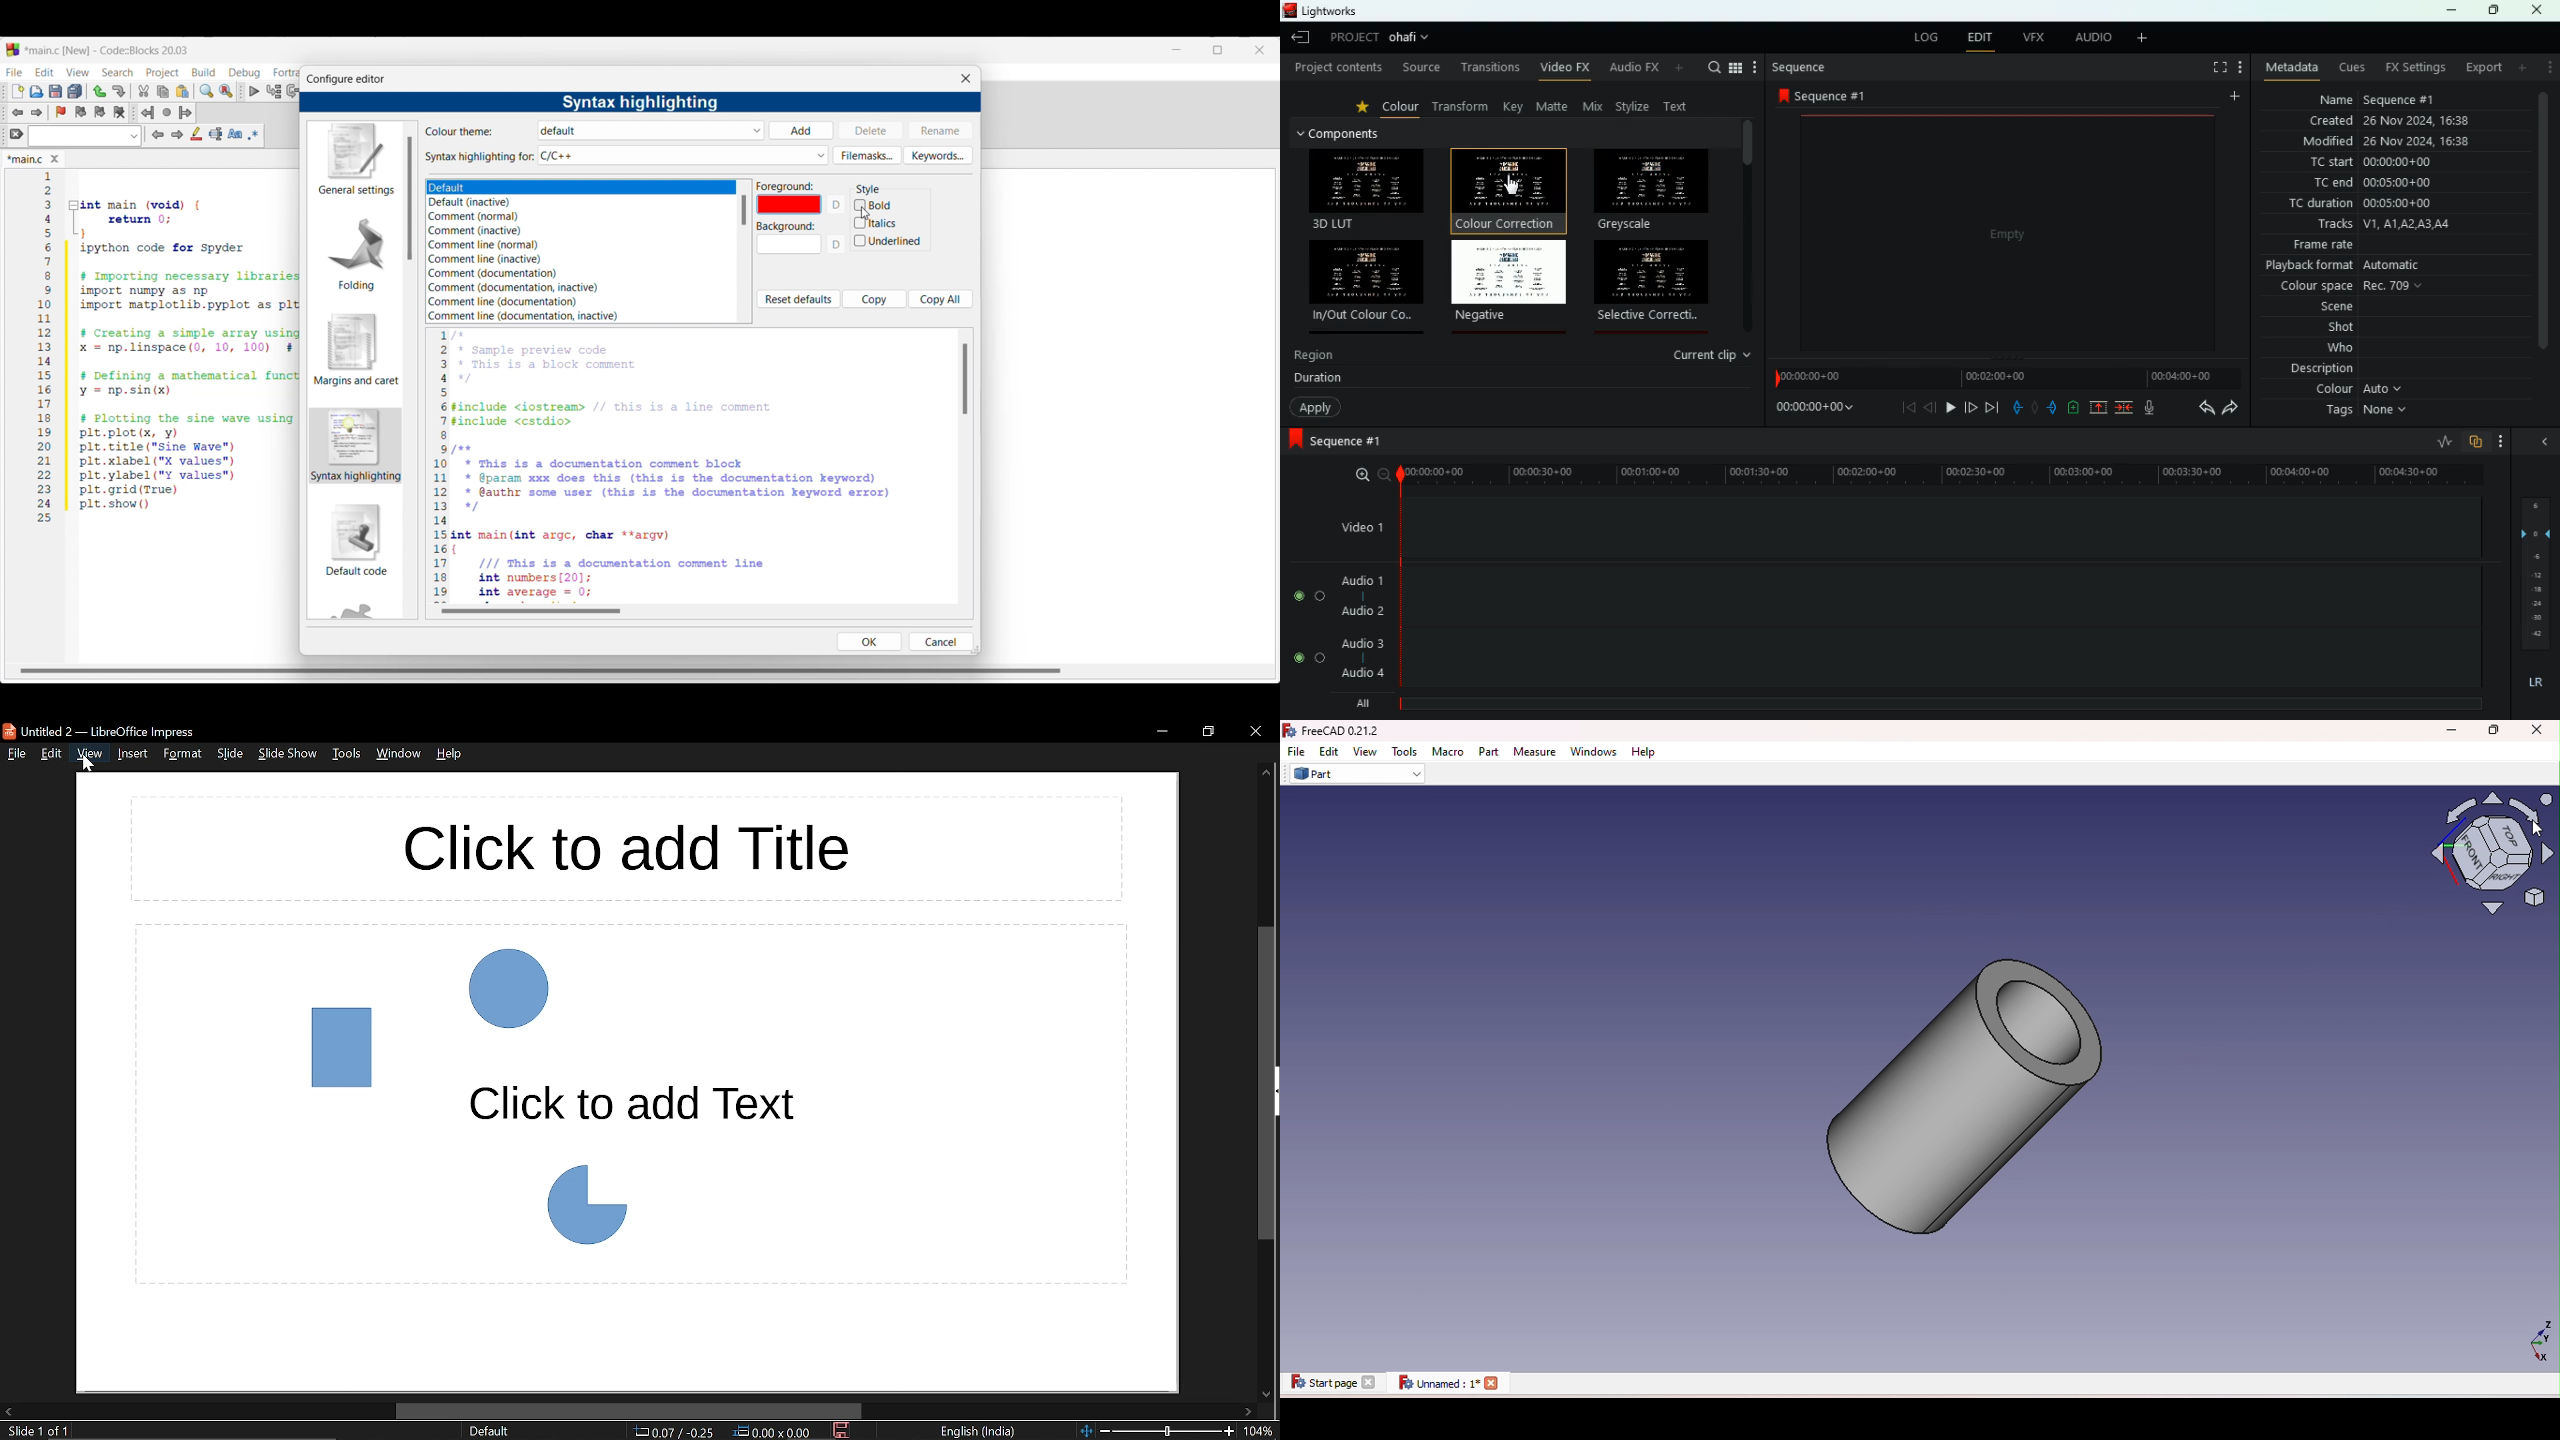  Describe the element at coordinates (1420, 67) in the screenshot. I see `source` at that location.